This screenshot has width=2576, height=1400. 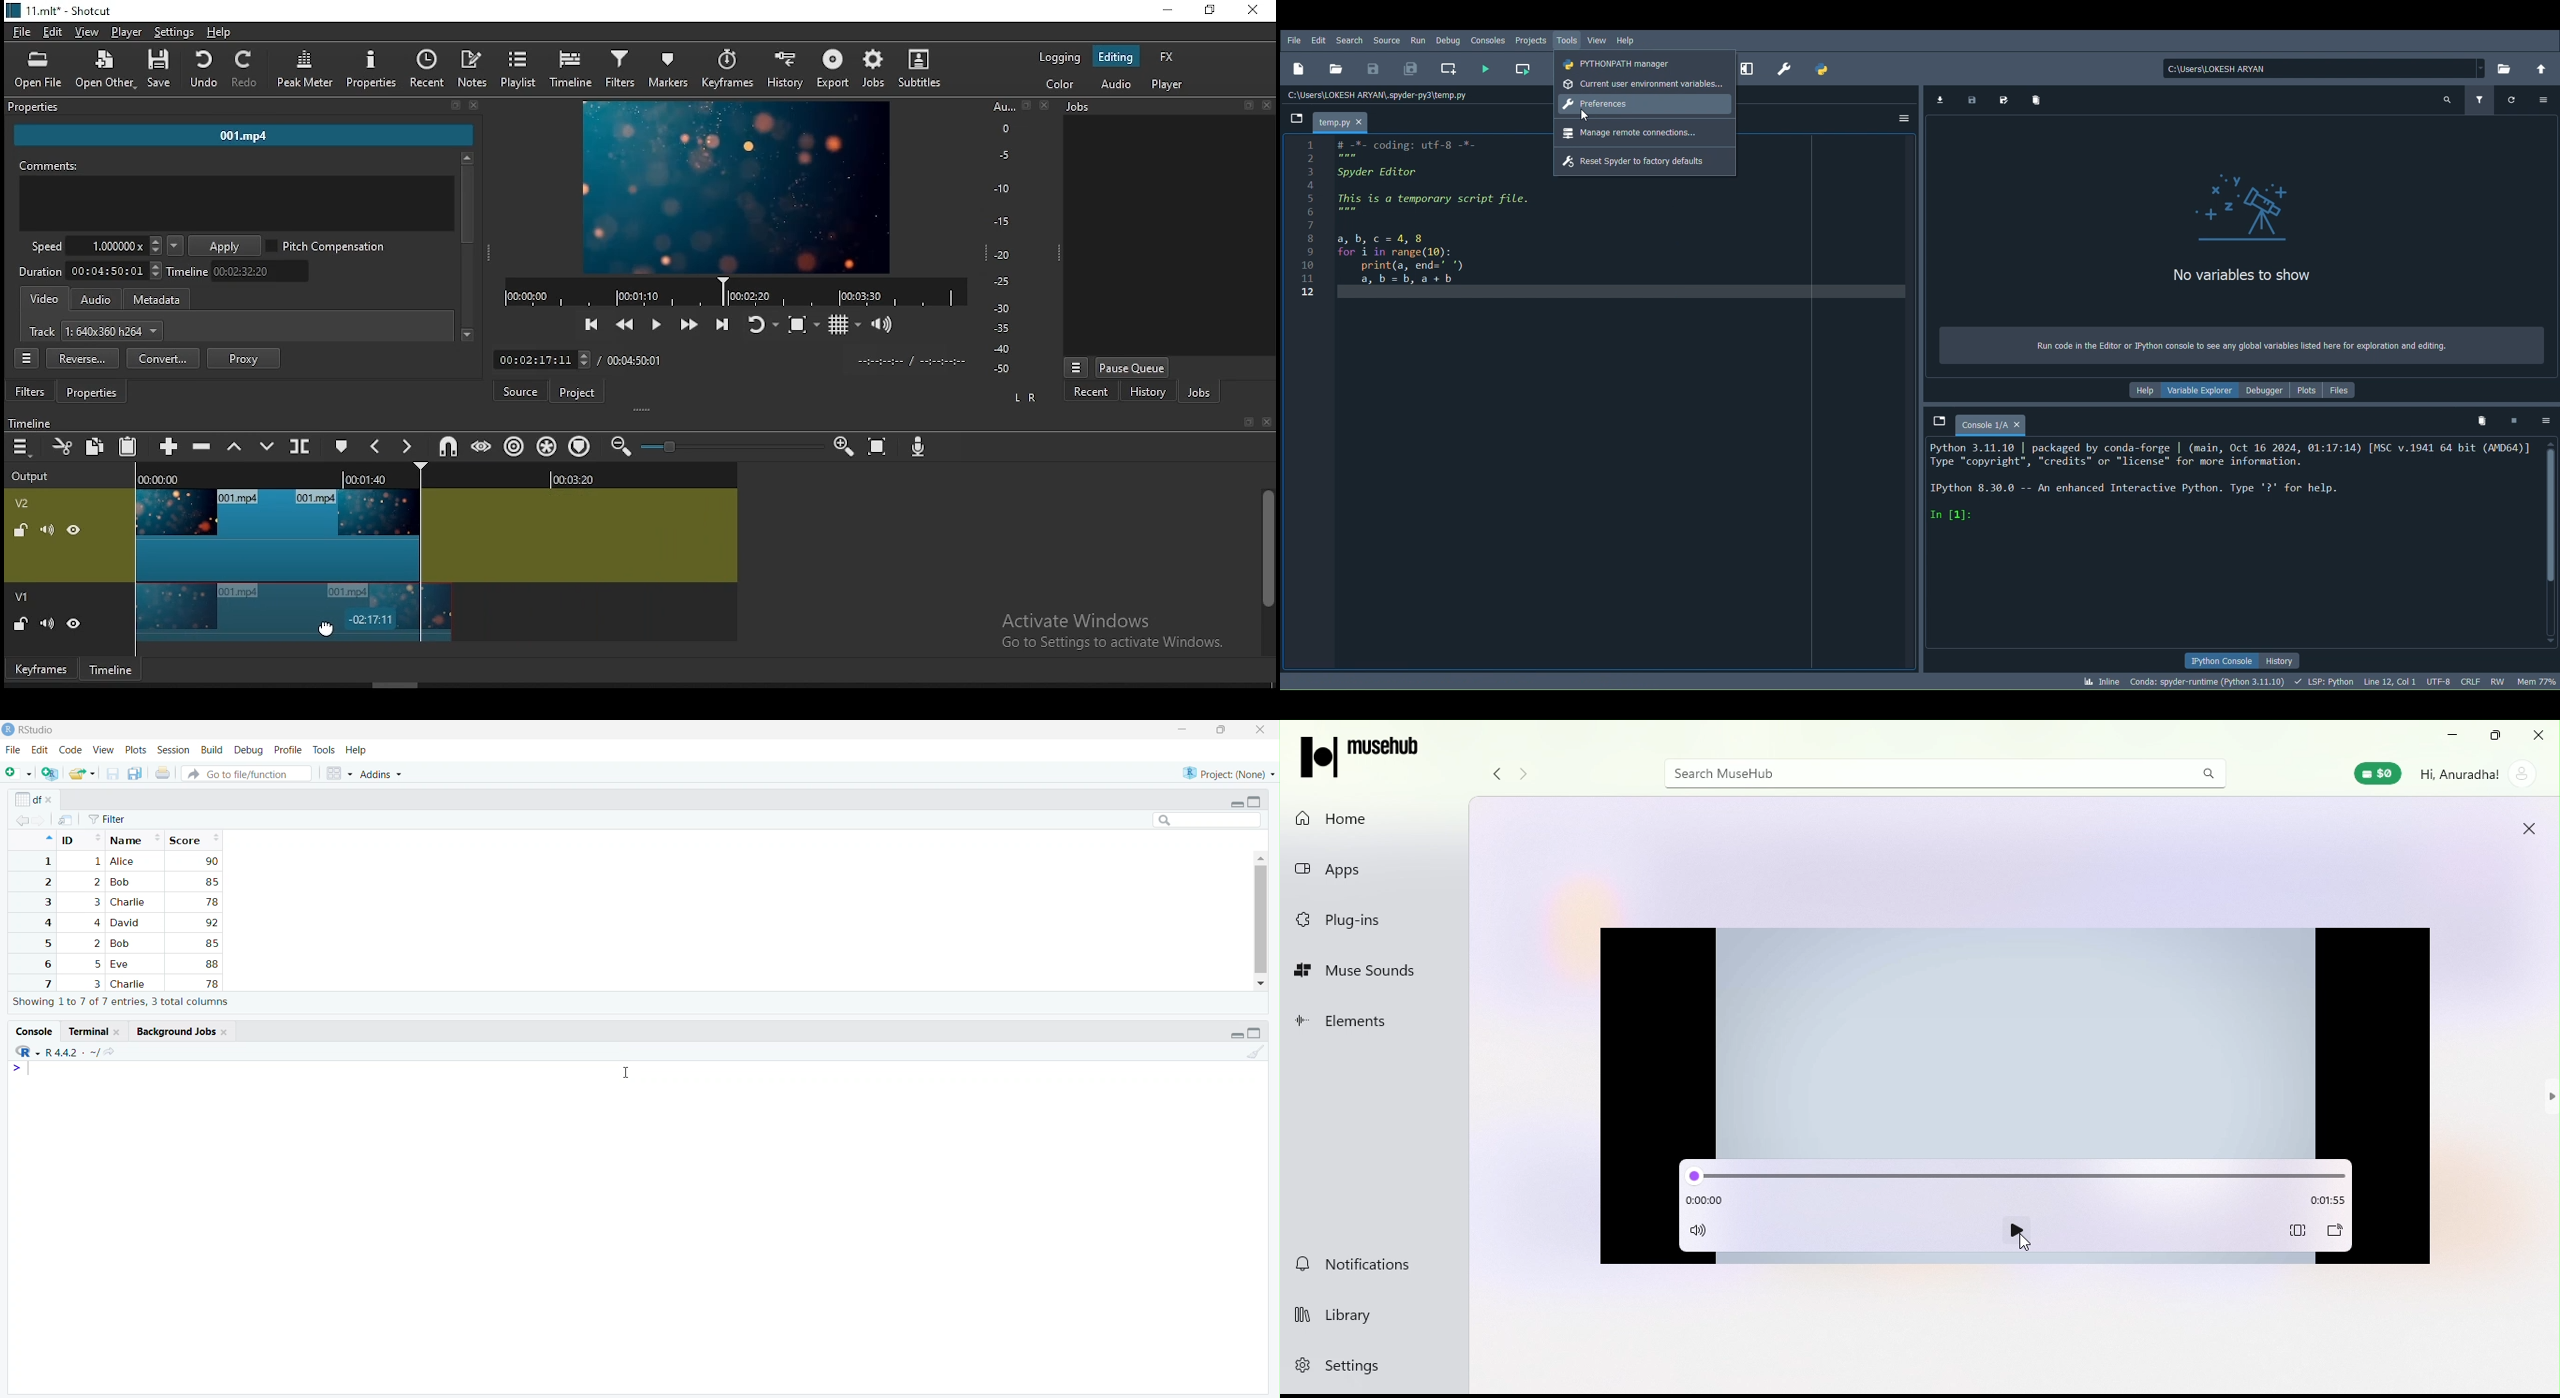 I want to click on audio, so click(x=96, y=300).